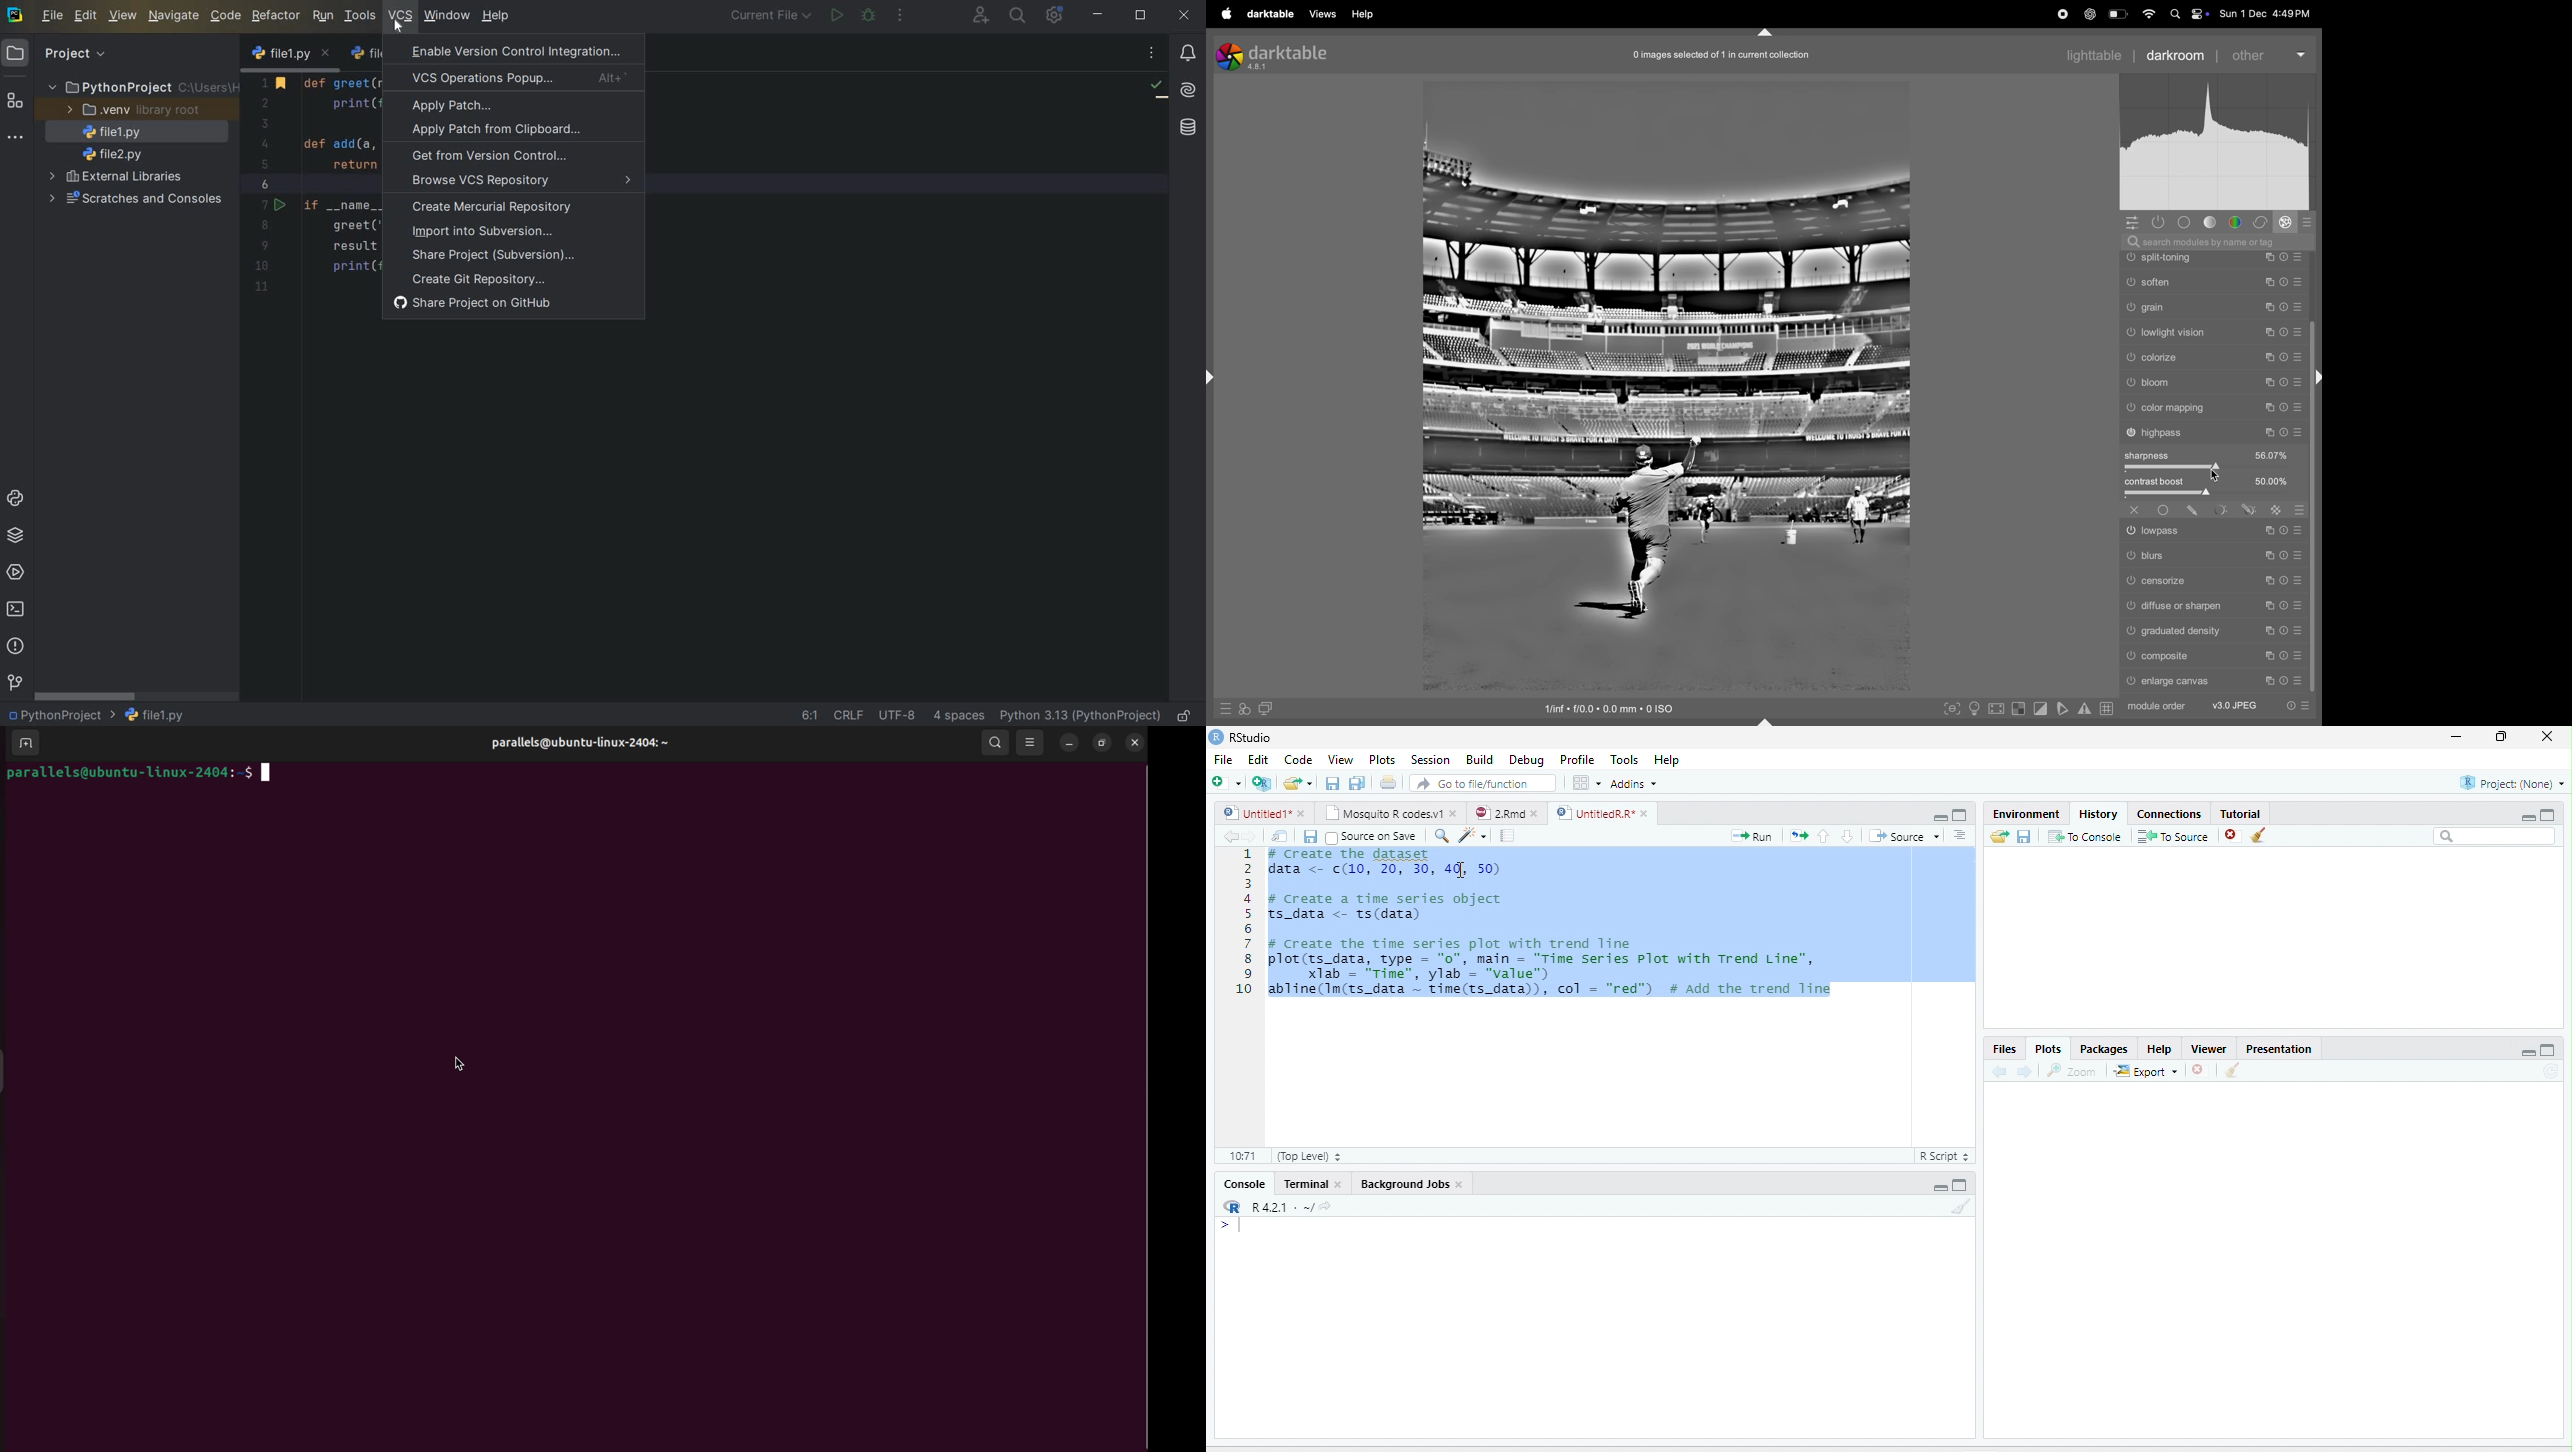 This screenshot has height=1456, width=2576. Describe the element at coordinates (1961, 1185) in the screenshot. I see `Maximize` at that location.